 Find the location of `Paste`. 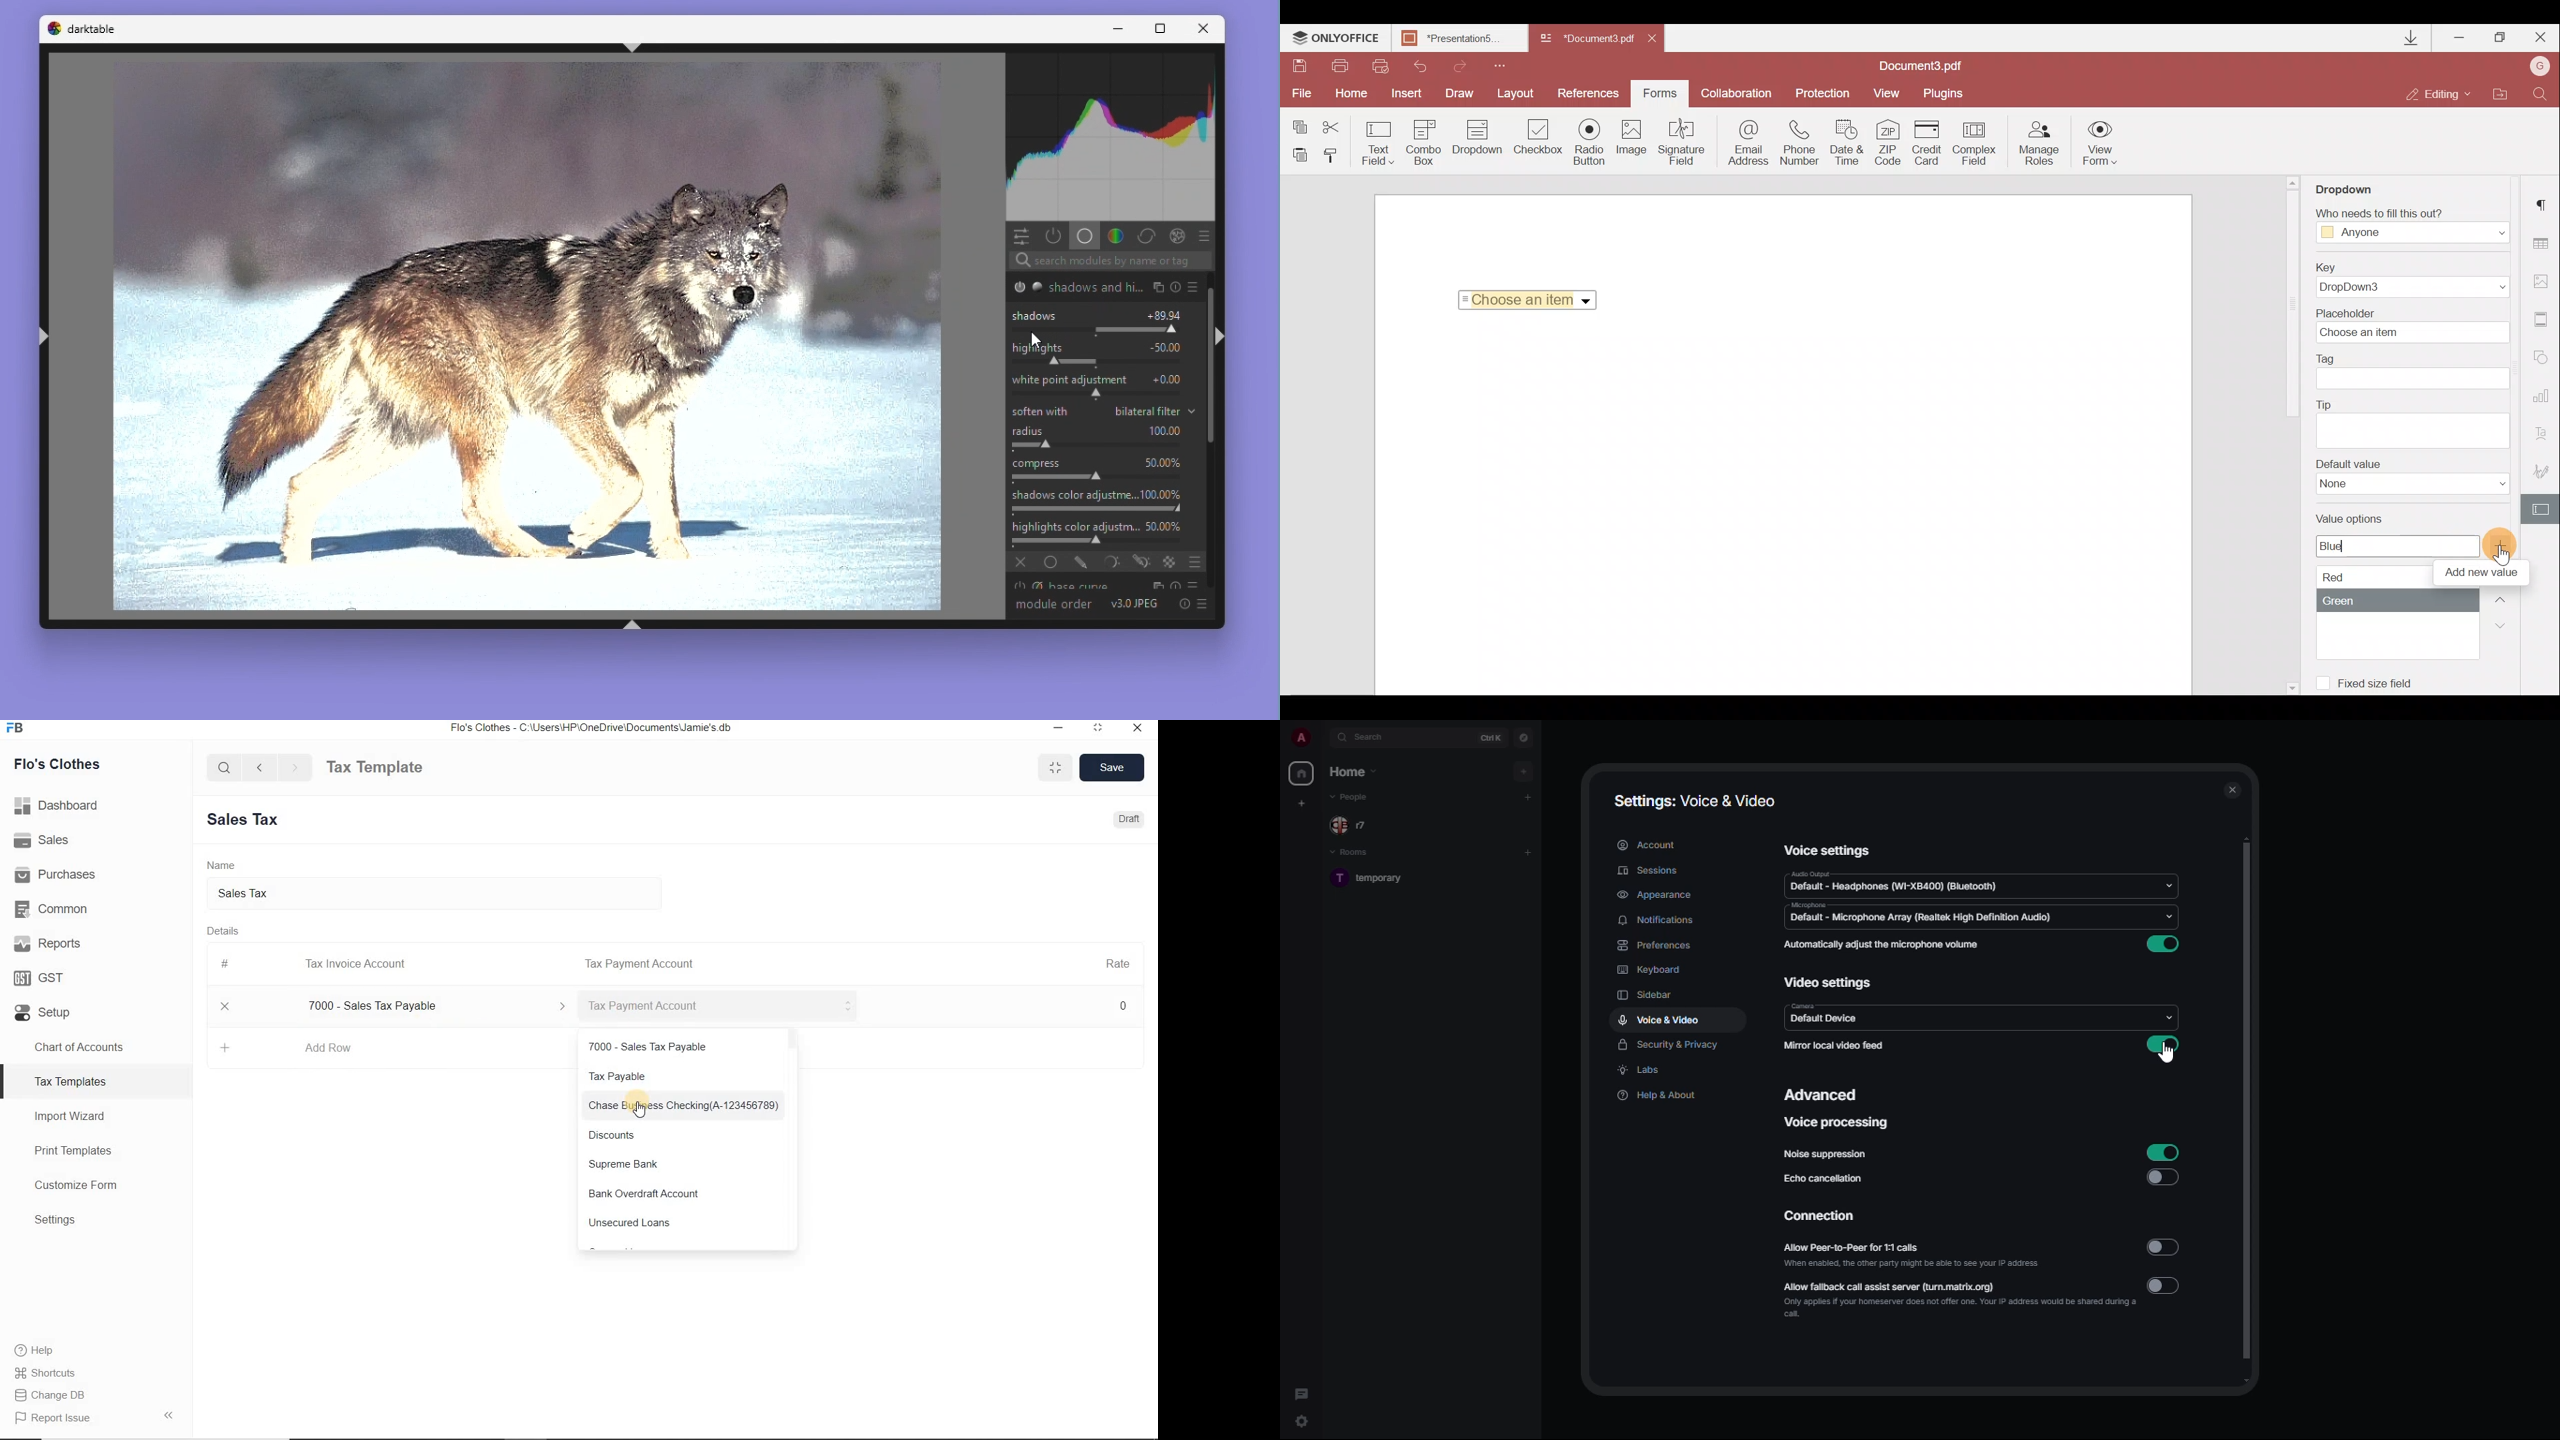

Paste is located at coordinates (1299, 157).